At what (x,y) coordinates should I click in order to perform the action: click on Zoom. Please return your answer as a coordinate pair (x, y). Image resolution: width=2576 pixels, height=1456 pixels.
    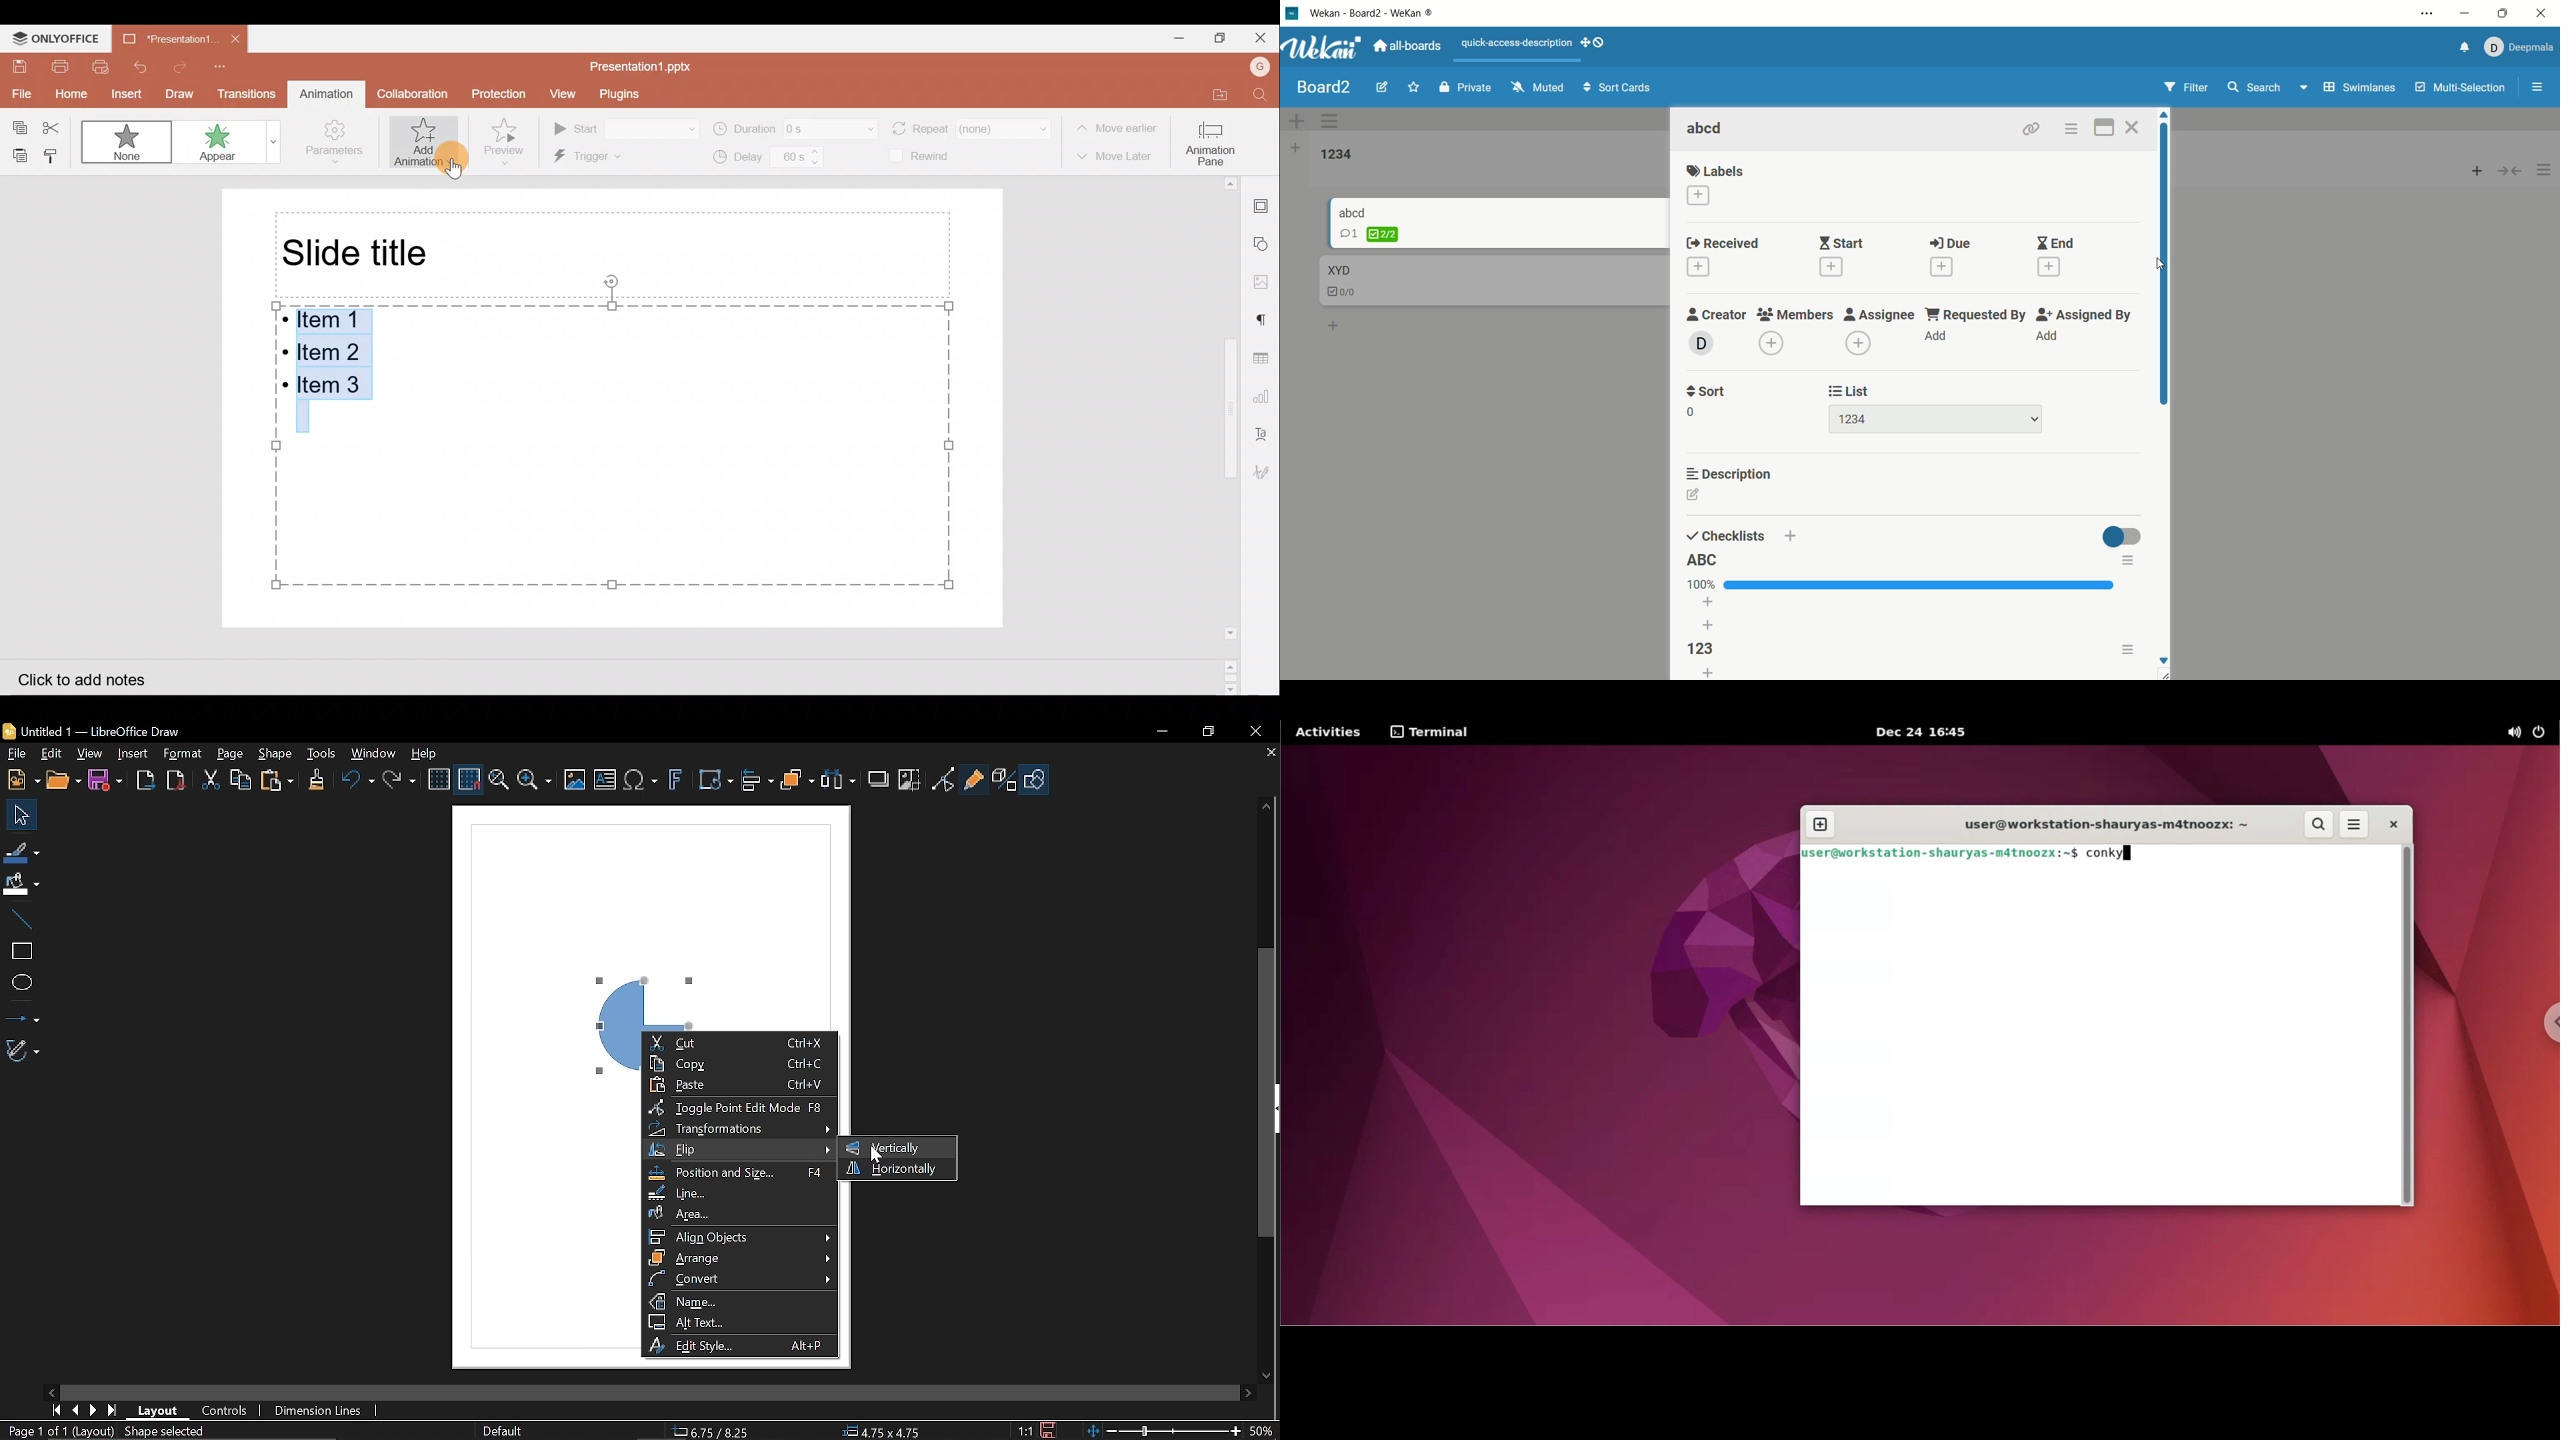
    Looking at the image, I should click on (534, 782).